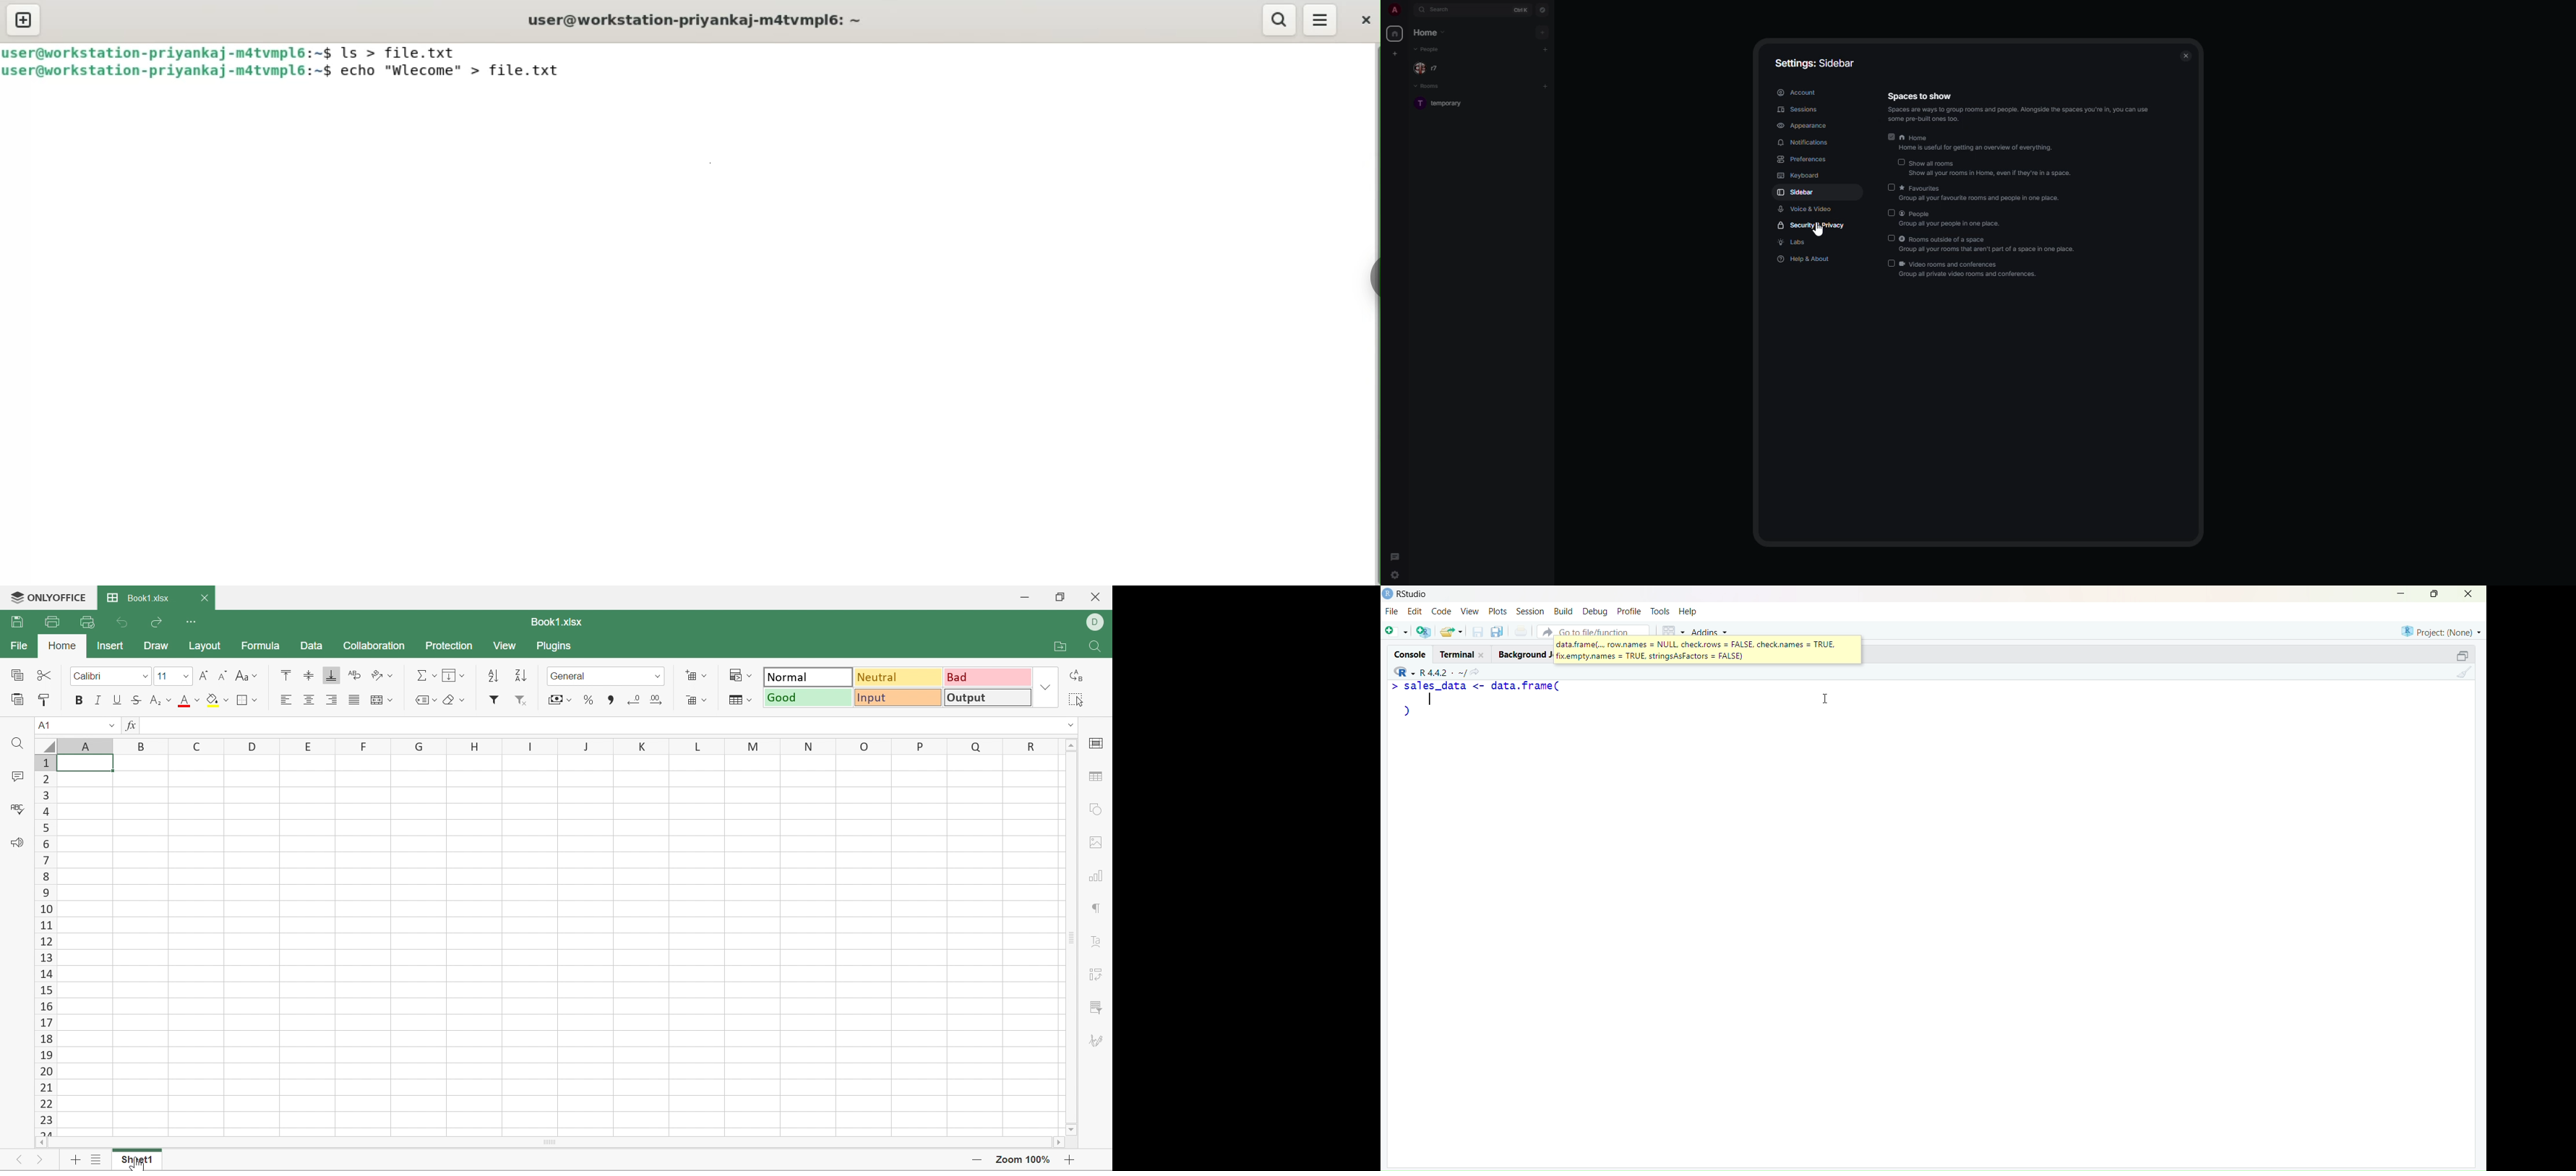 The image size is (2576, 1176). What do you see at coordinates (2457, 655) in the screenshot?
I see `maximise` at bounding box center [2457, 655].